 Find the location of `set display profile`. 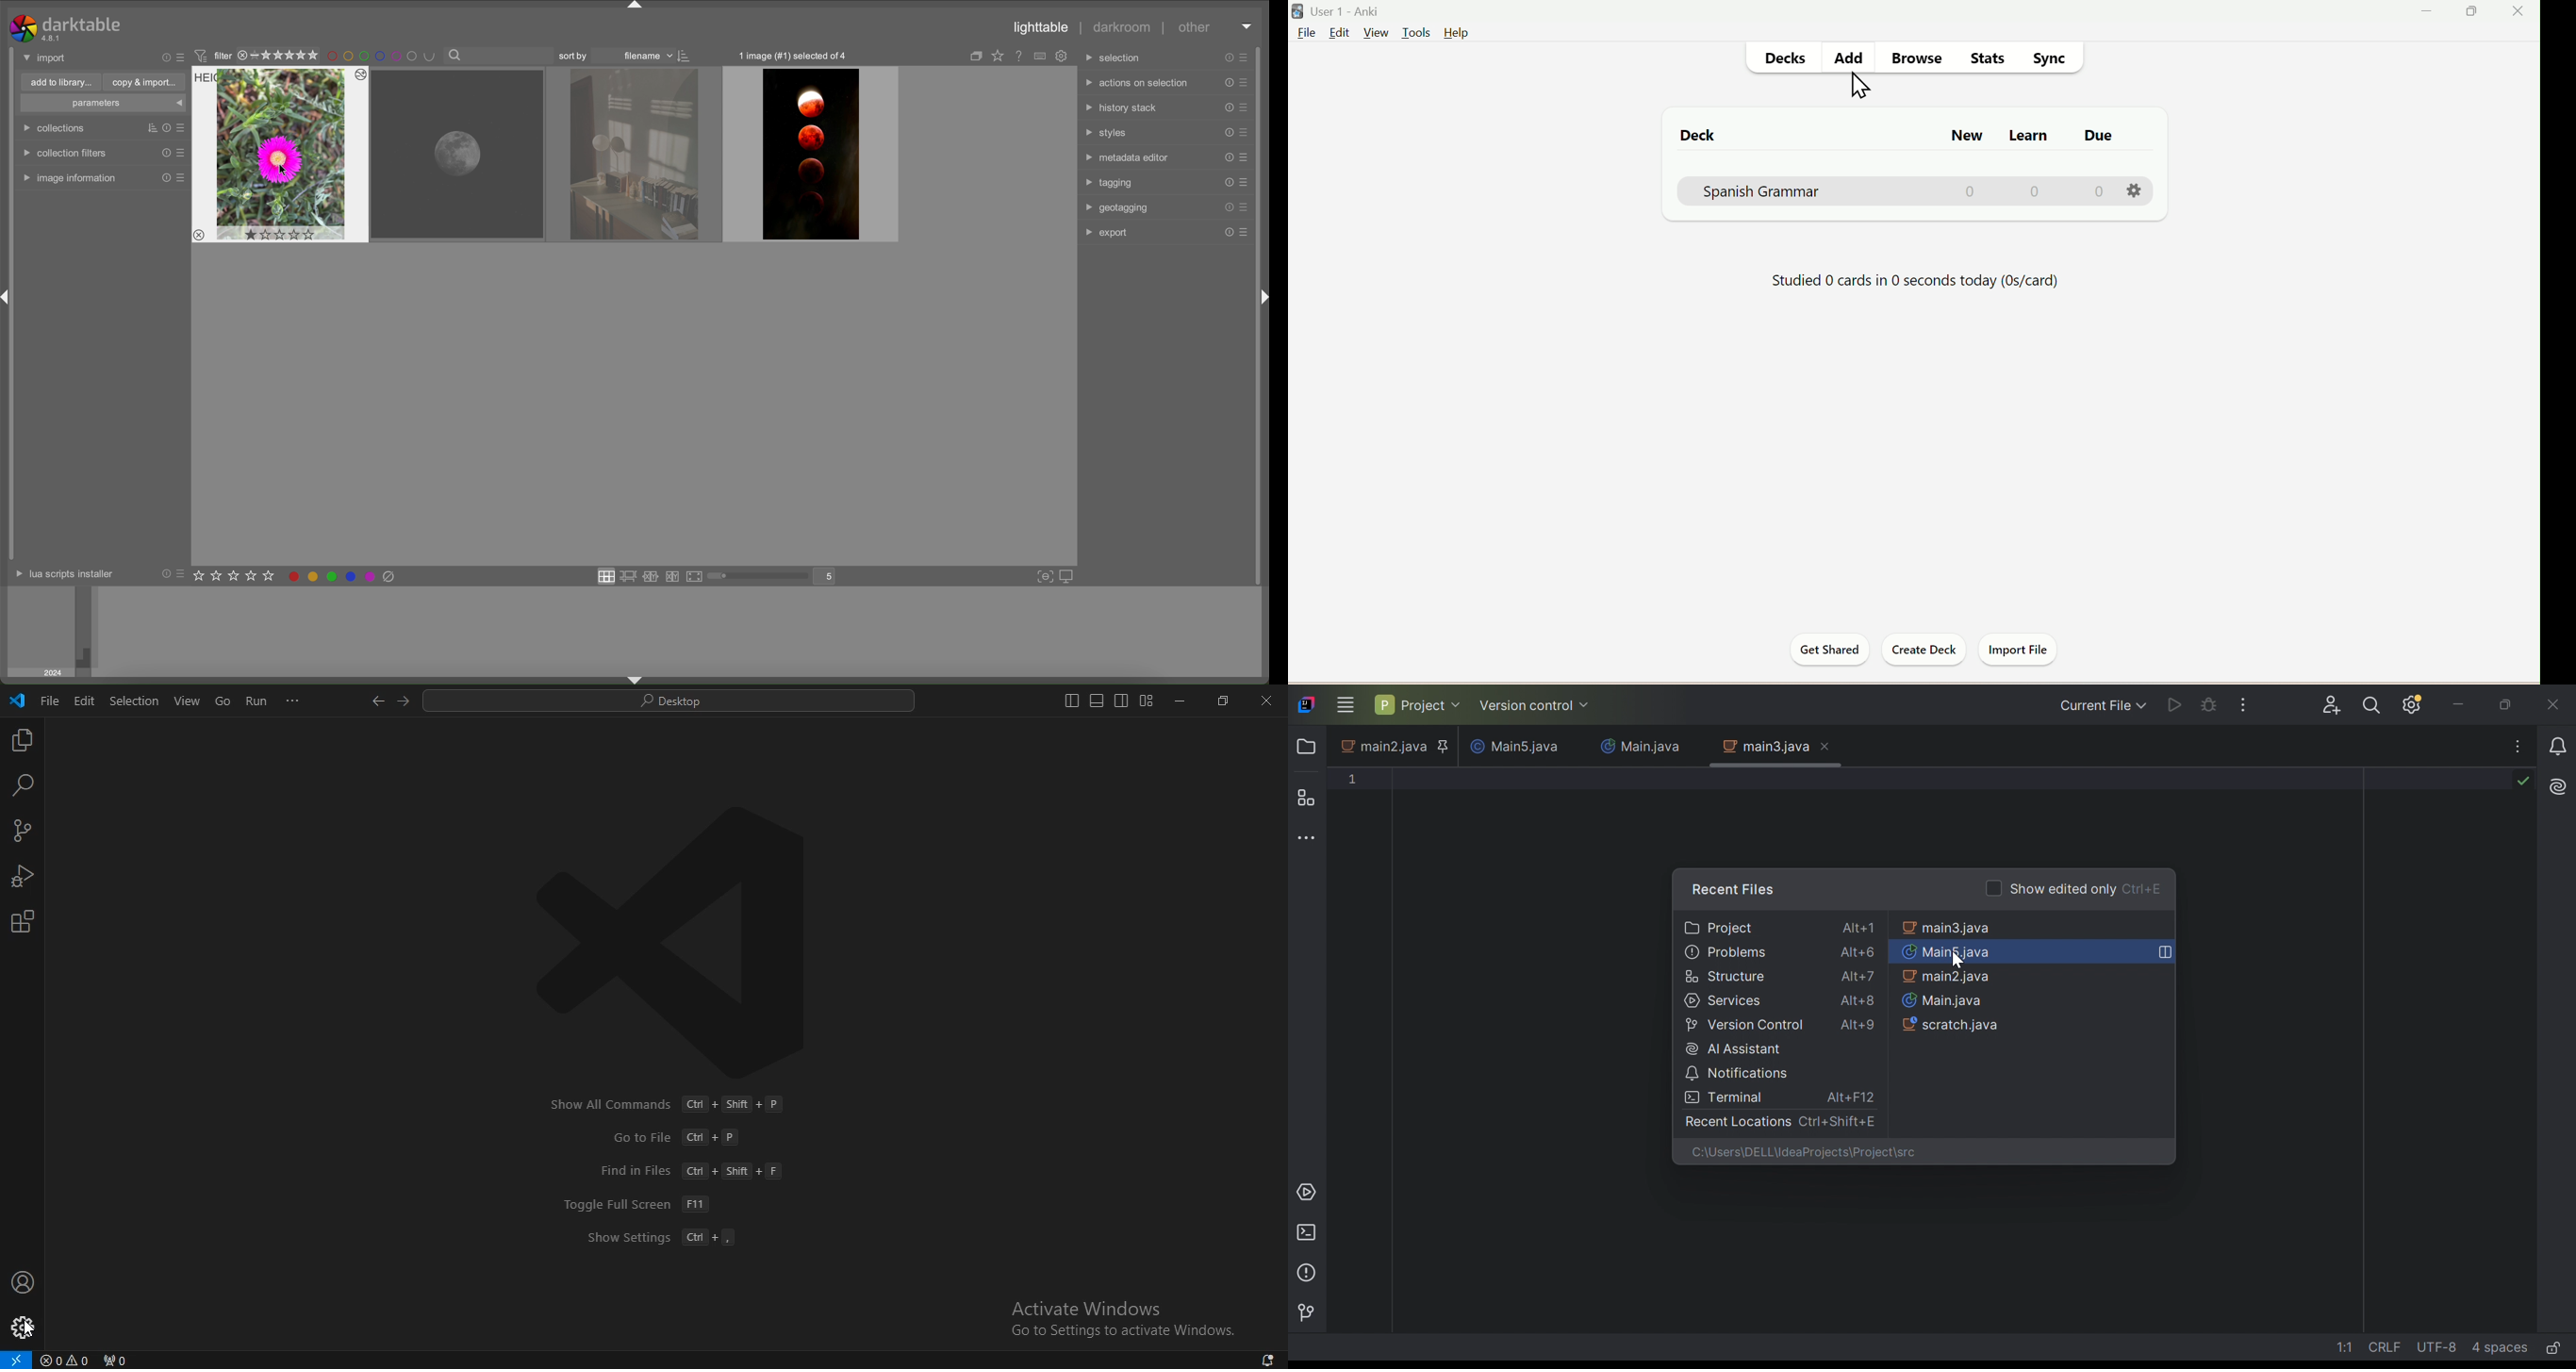

set display profile is located at coordinates (1068, 575).